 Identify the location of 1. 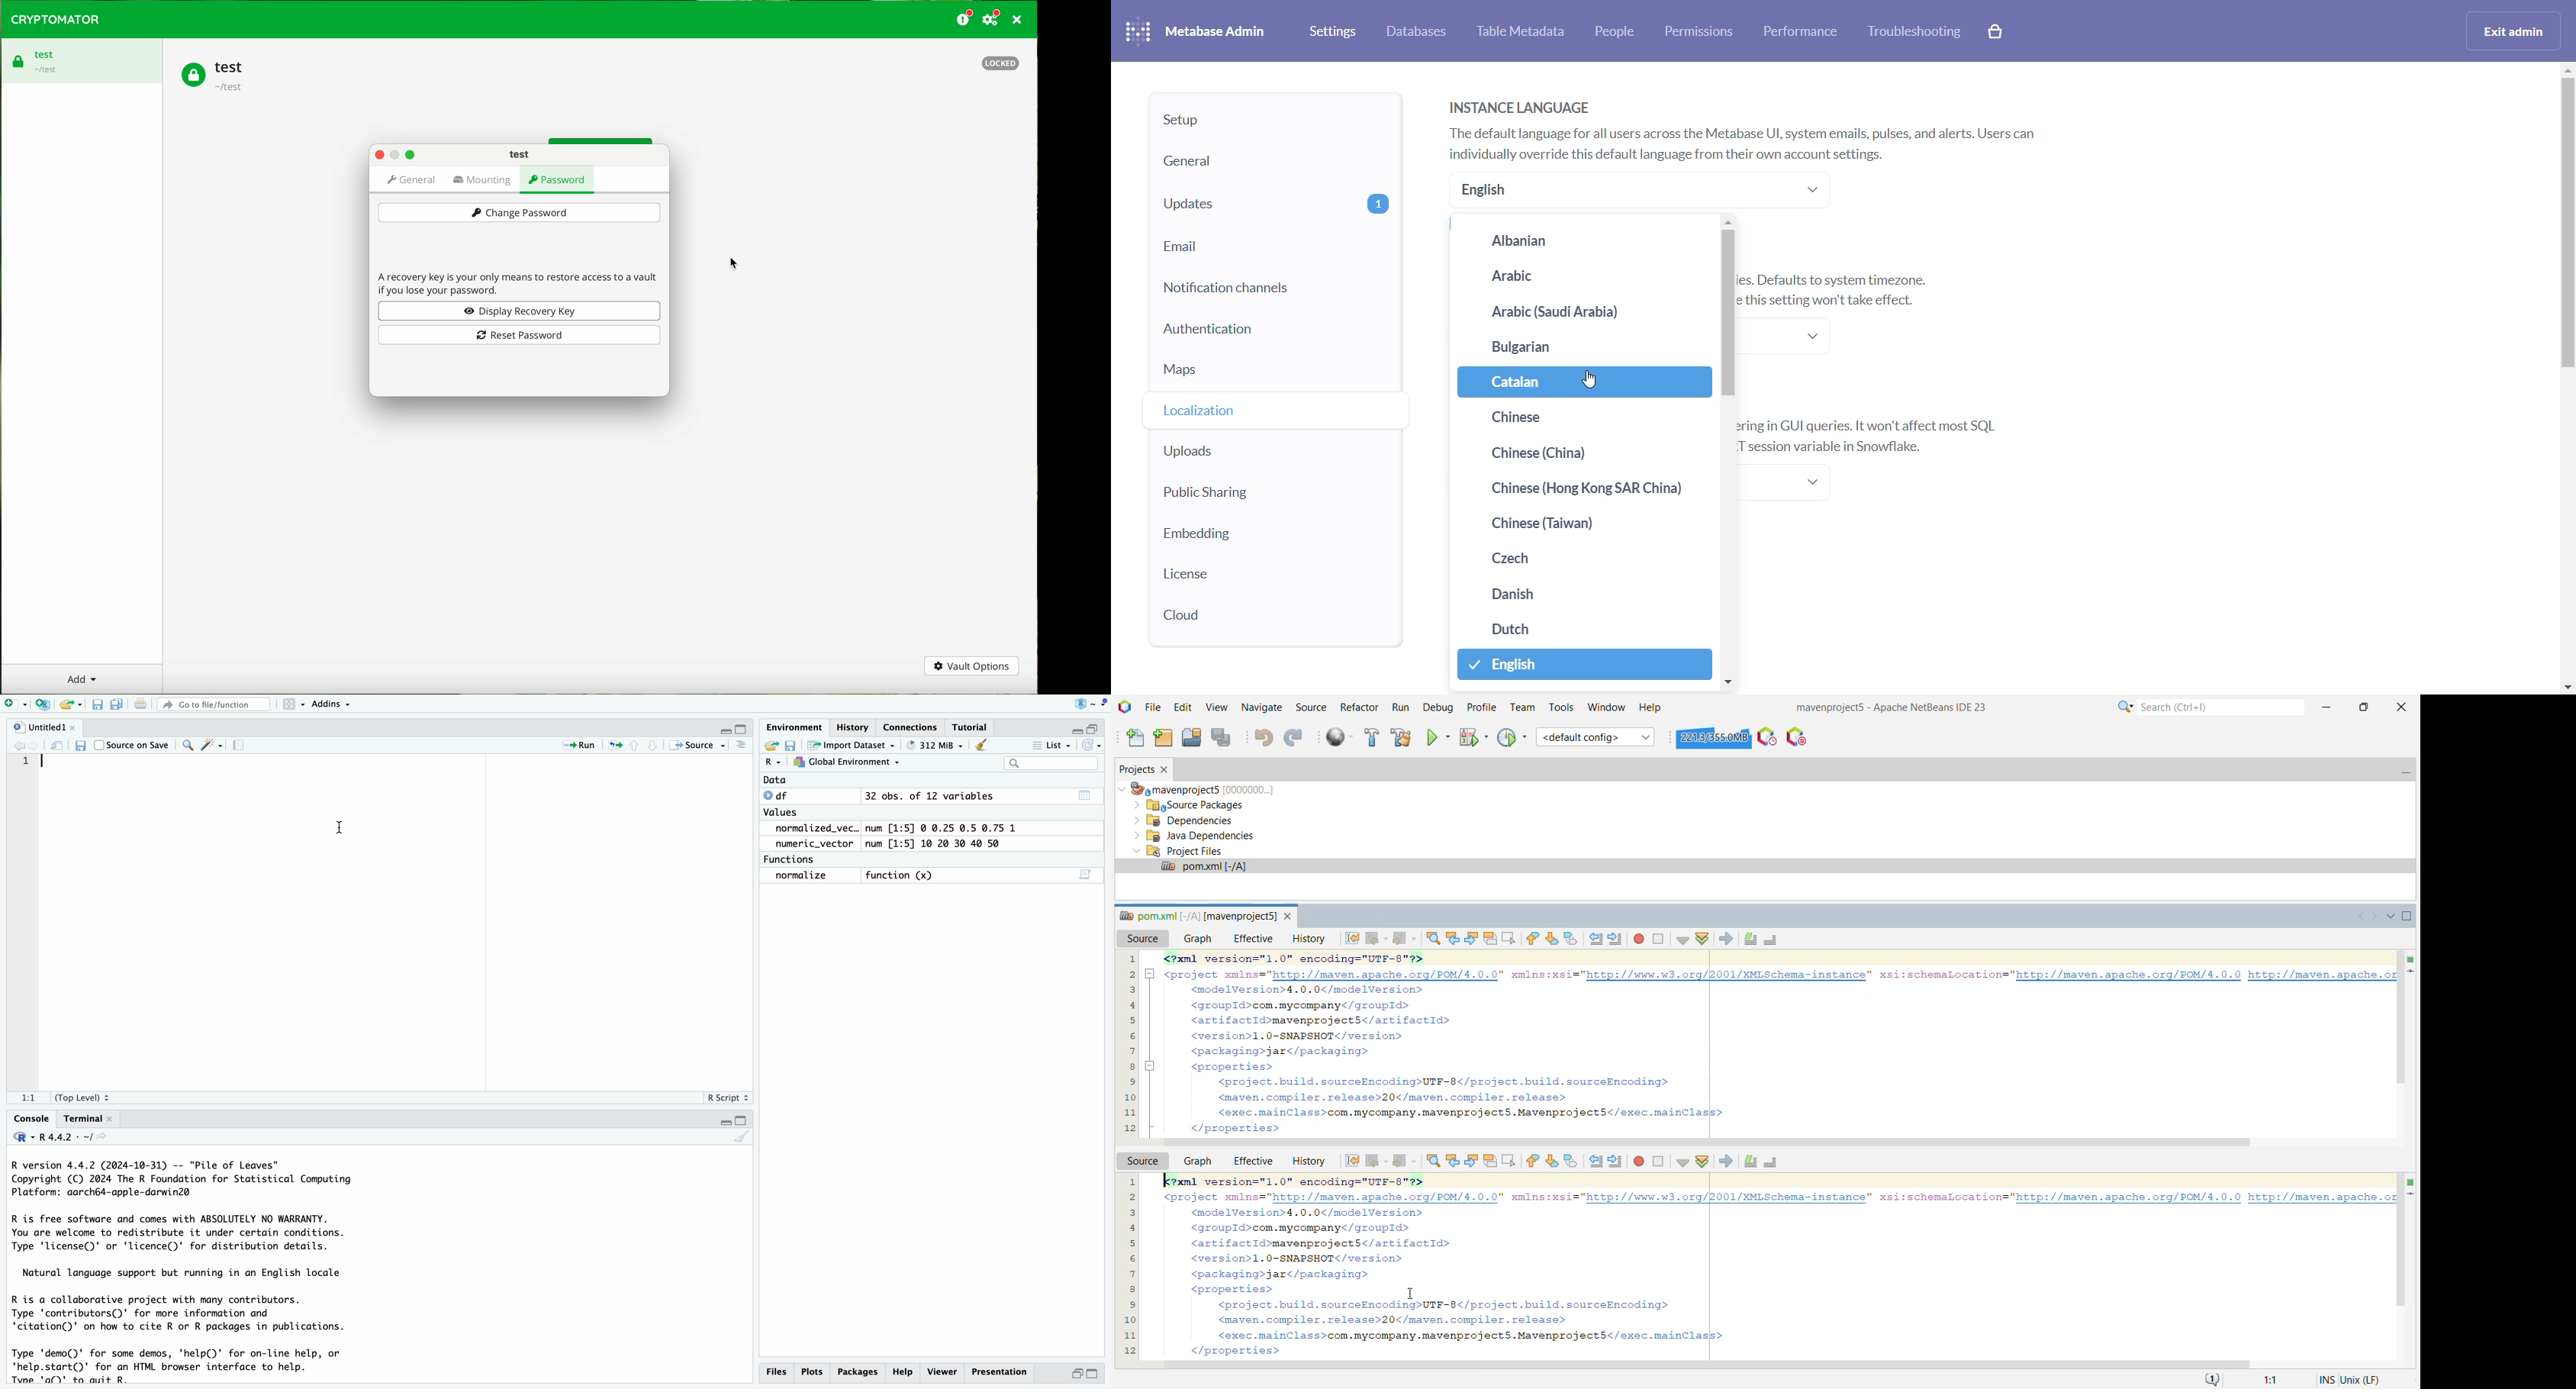
(1129, 959).